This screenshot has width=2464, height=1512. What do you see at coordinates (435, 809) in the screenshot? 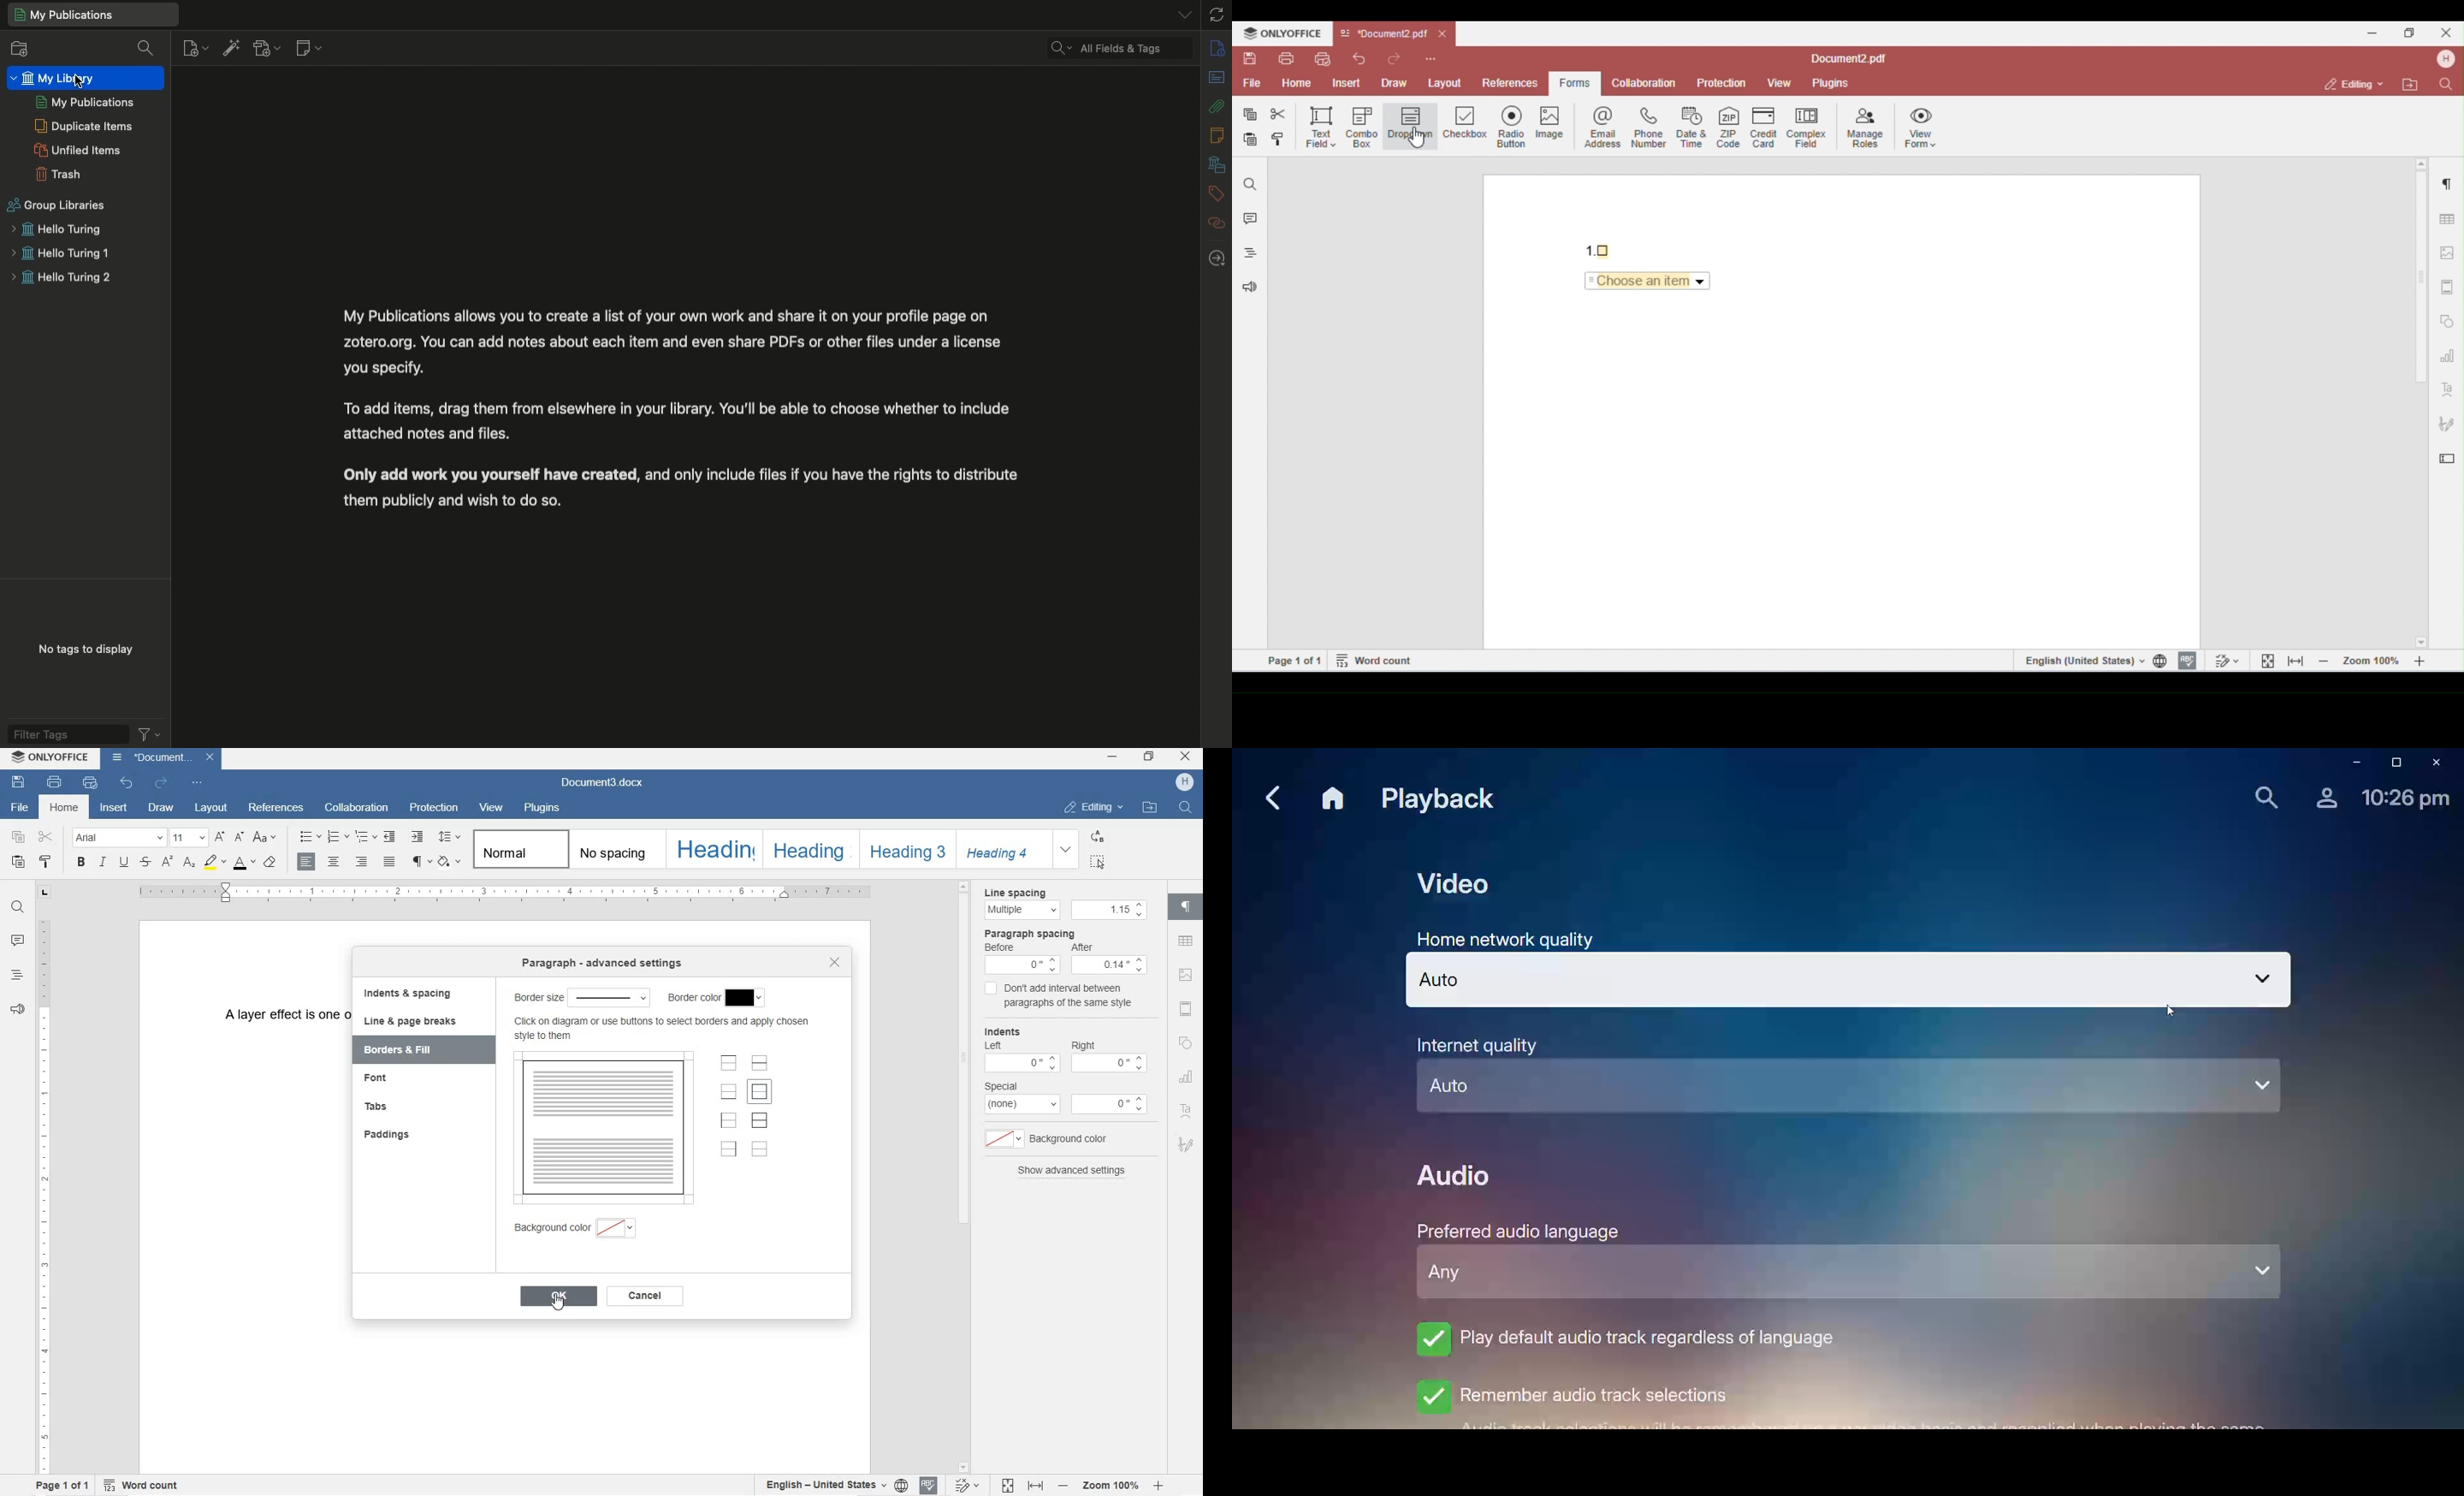
I see `PROTECTION` at bounding box center [435, 809].